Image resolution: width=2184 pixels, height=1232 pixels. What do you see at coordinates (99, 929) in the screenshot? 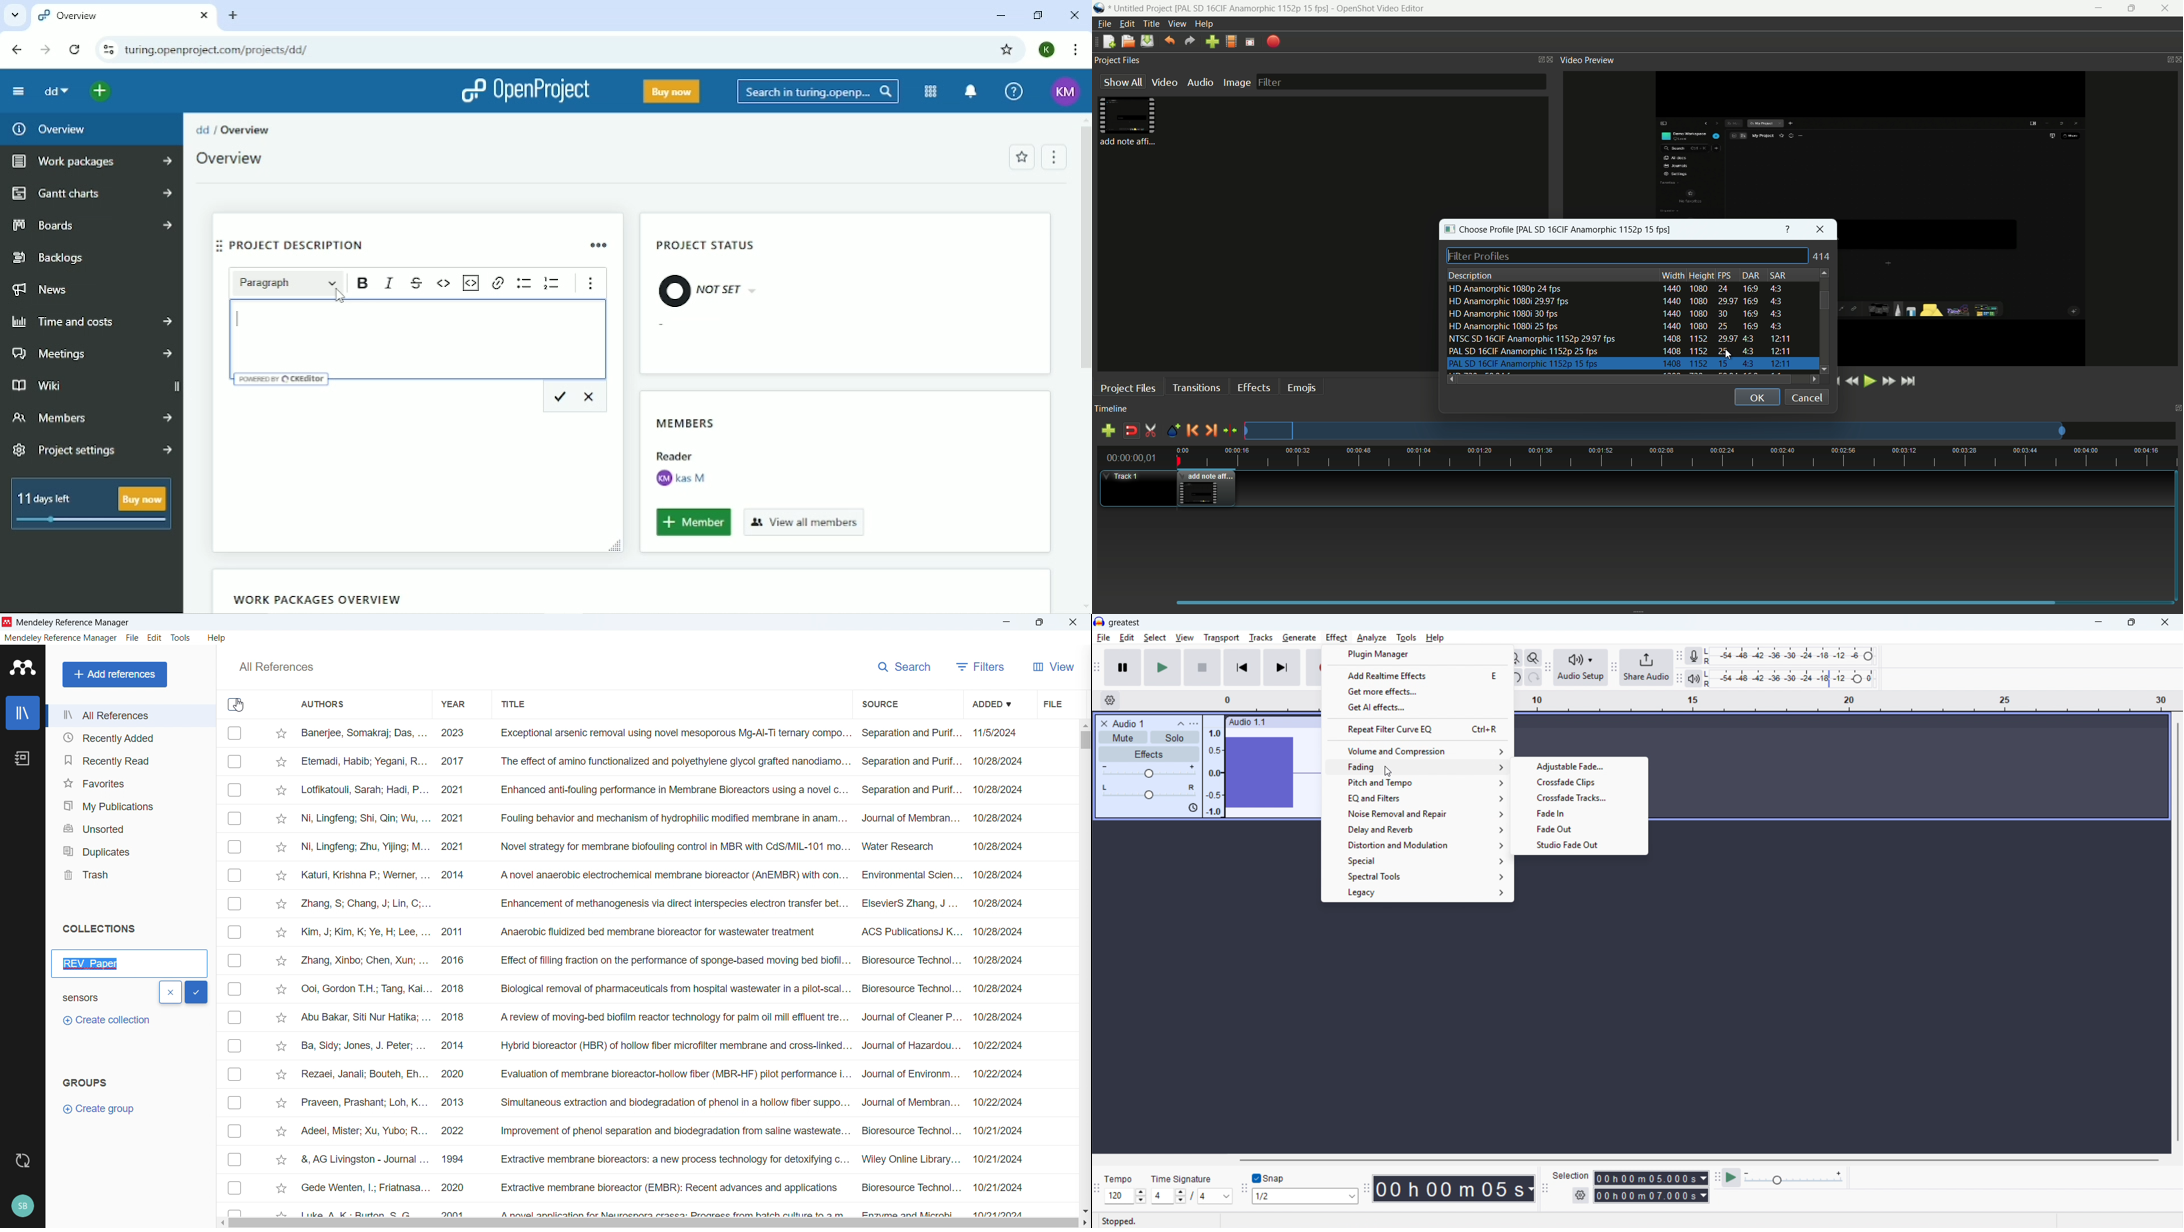
I see `Collections ` at bounding box center [99, 929].